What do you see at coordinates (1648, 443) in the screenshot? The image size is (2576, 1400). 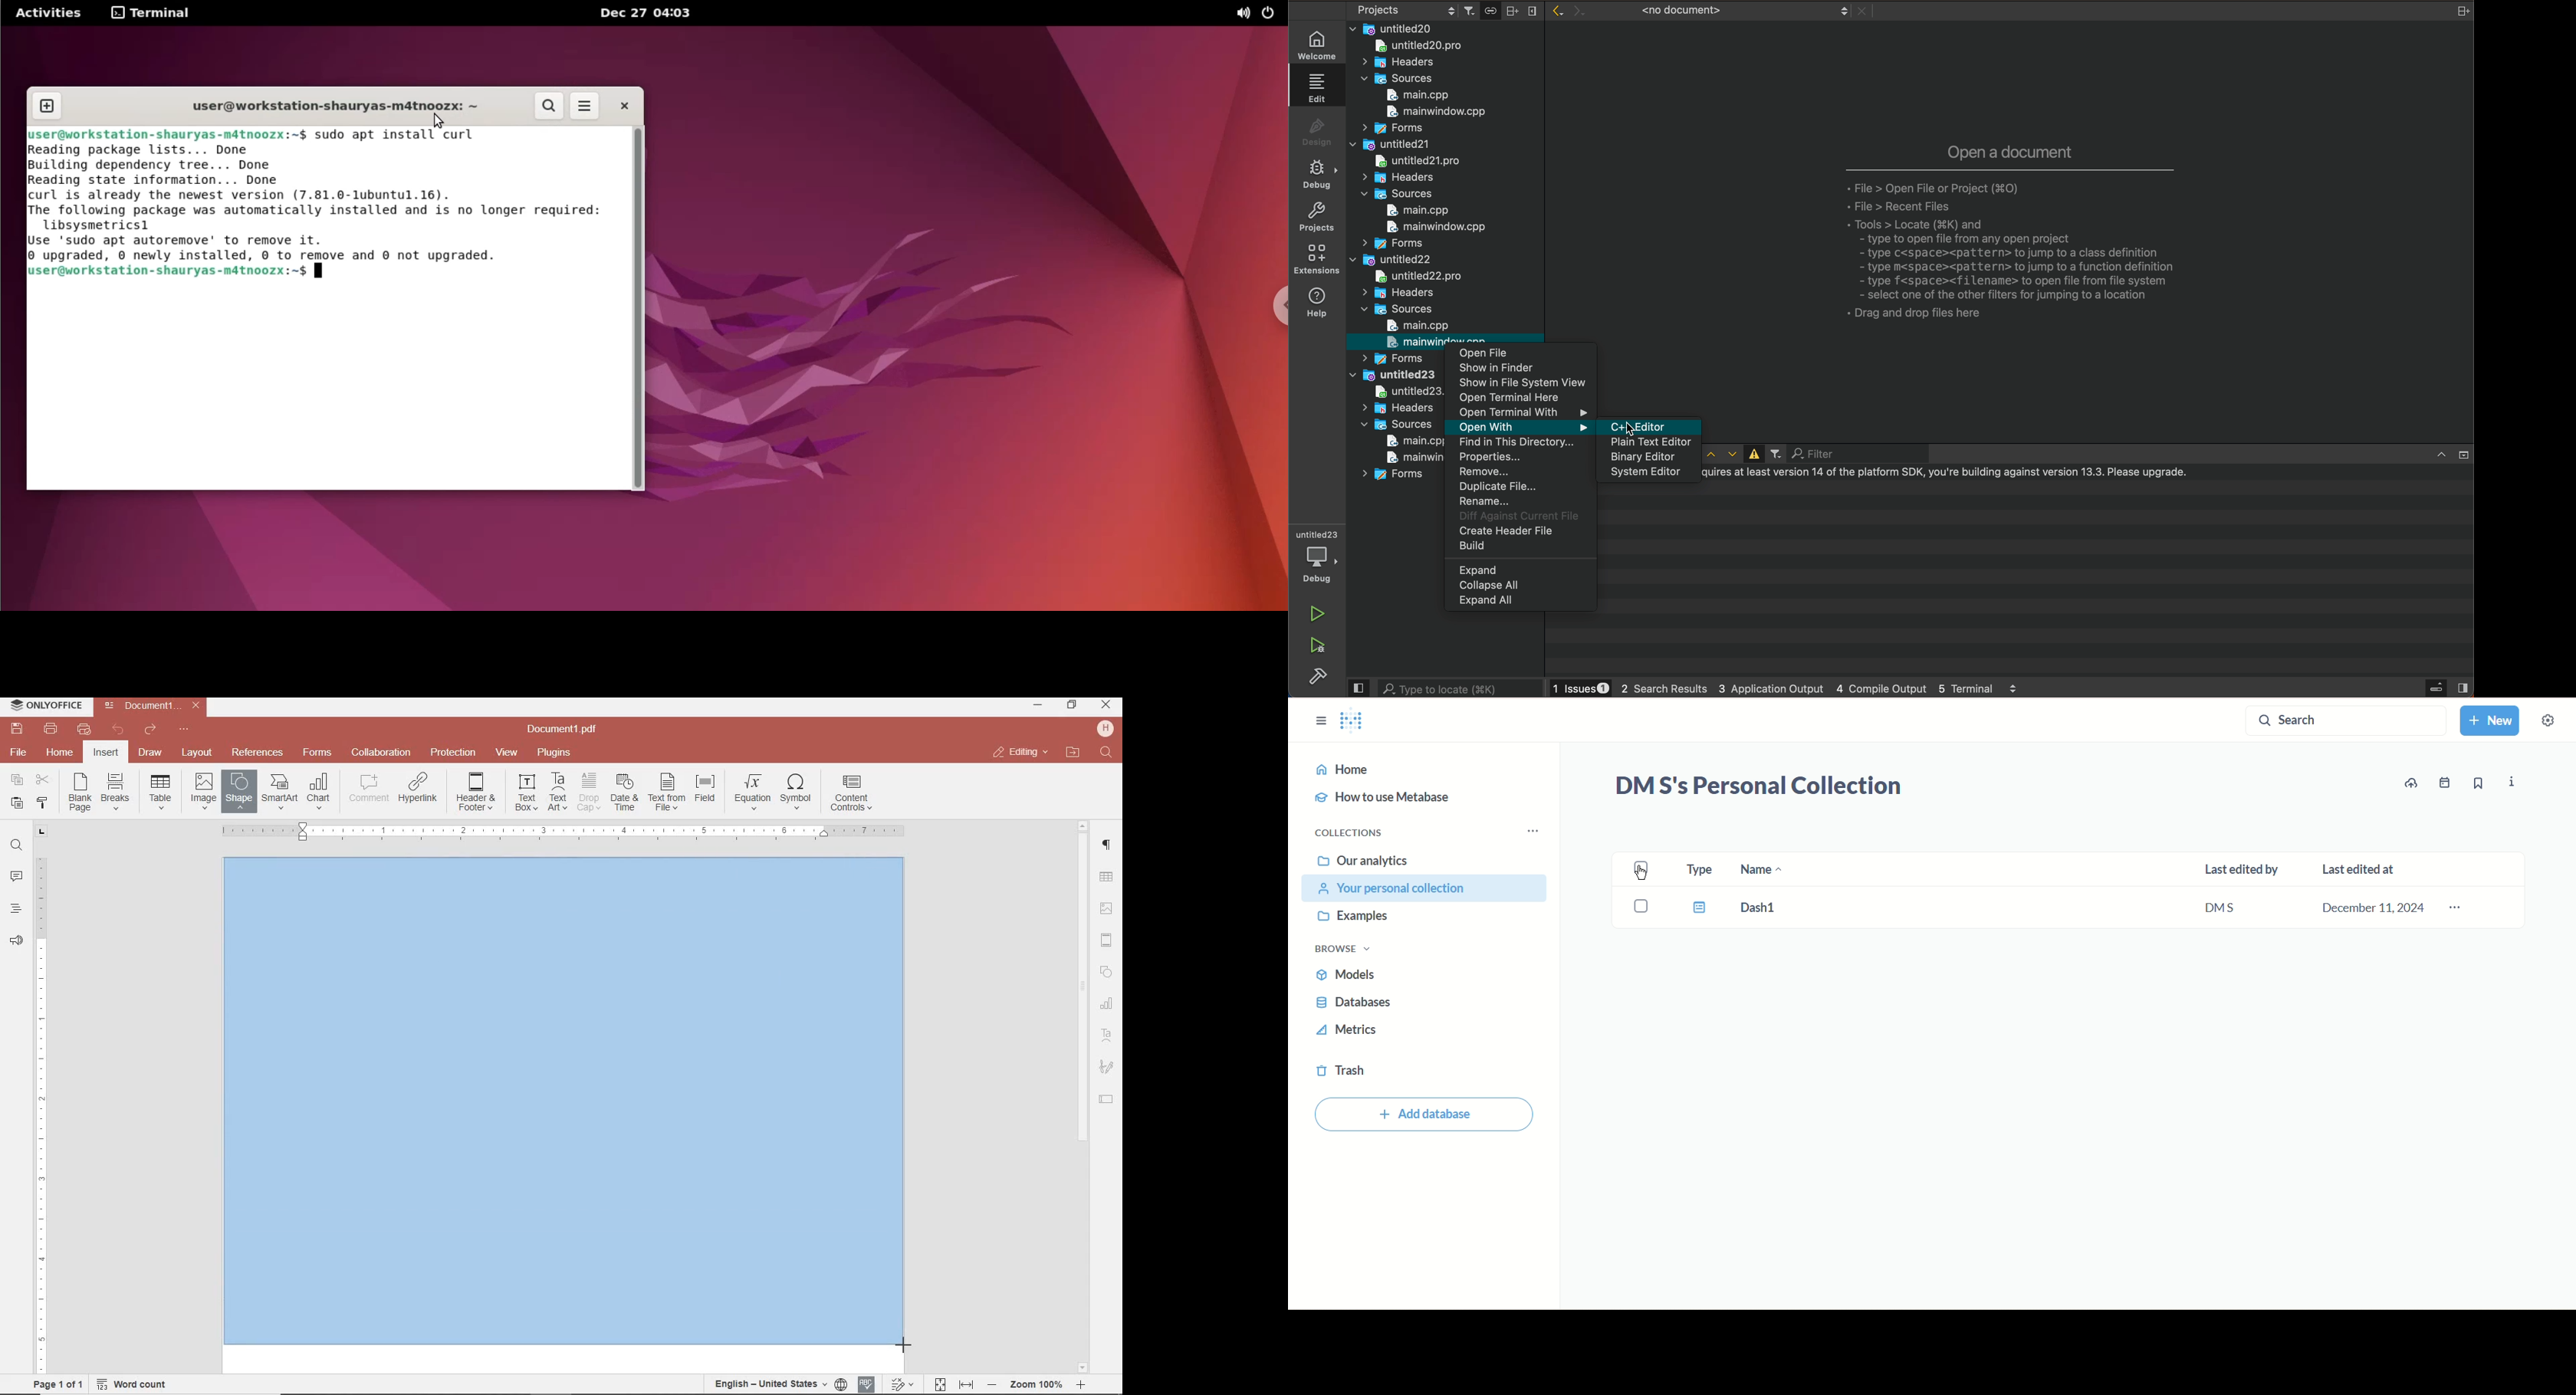 I see `plain text` at bounding box center [1648, 443].